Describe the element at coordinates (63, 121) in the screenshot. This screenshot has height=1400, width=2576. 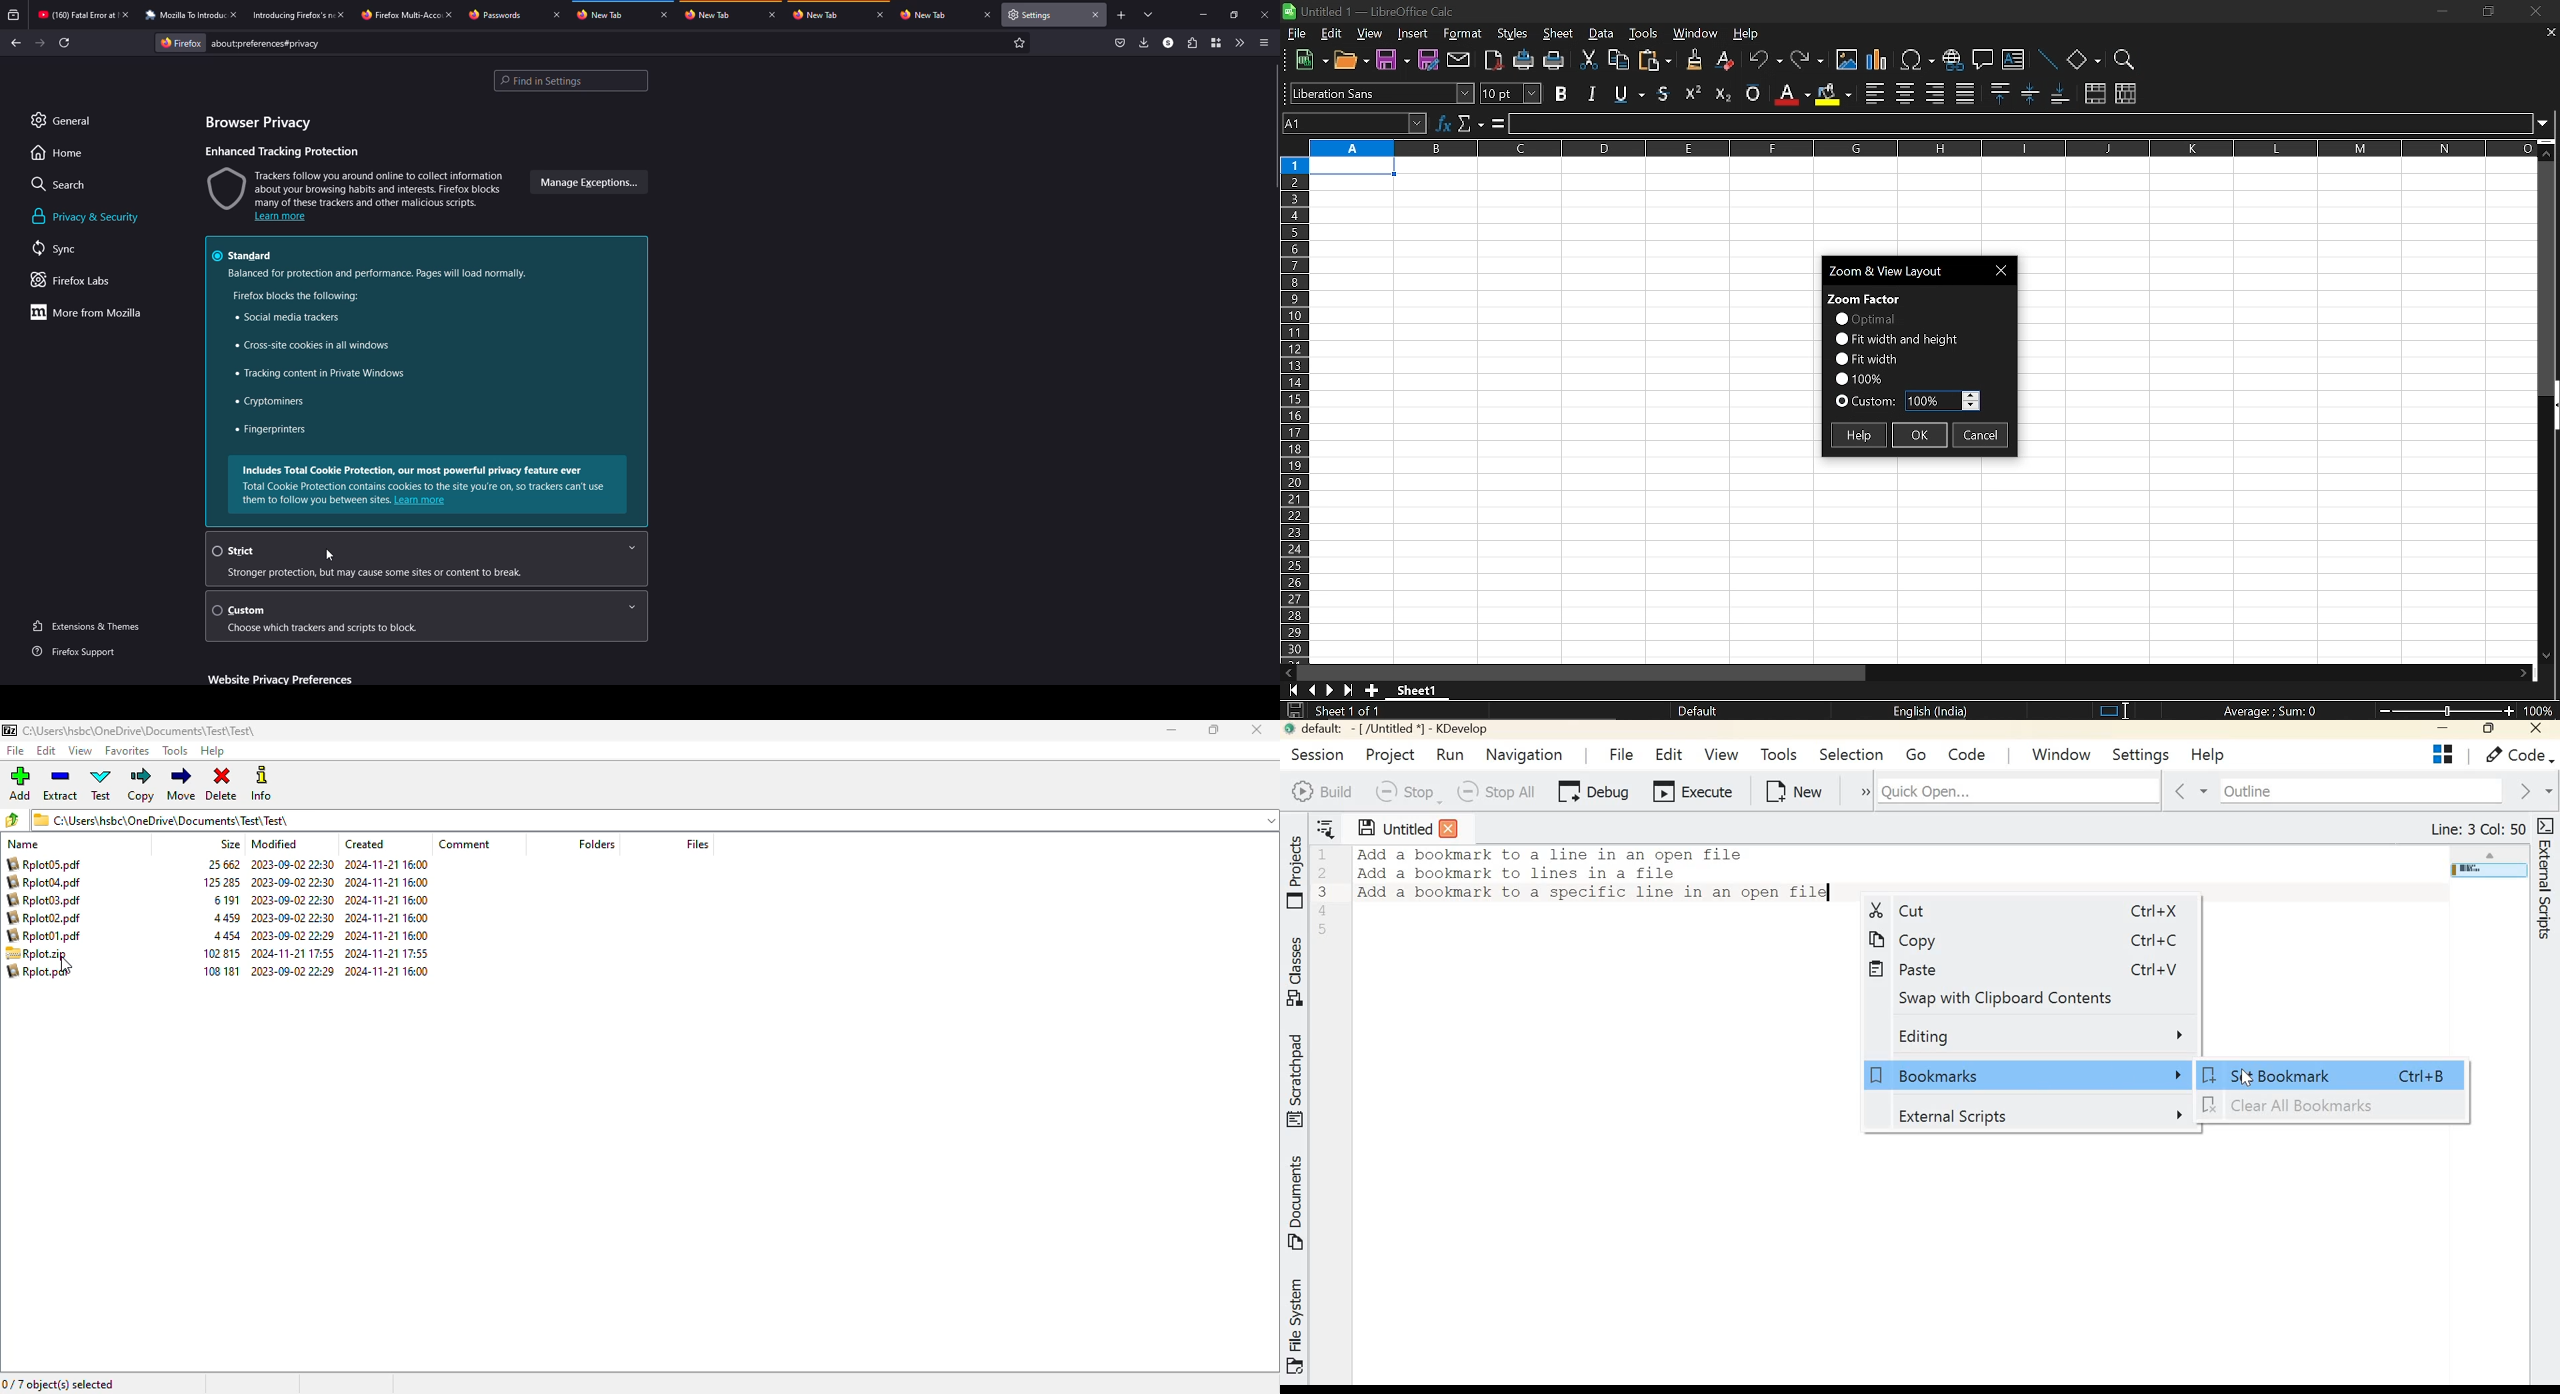
I see `general` at that location.